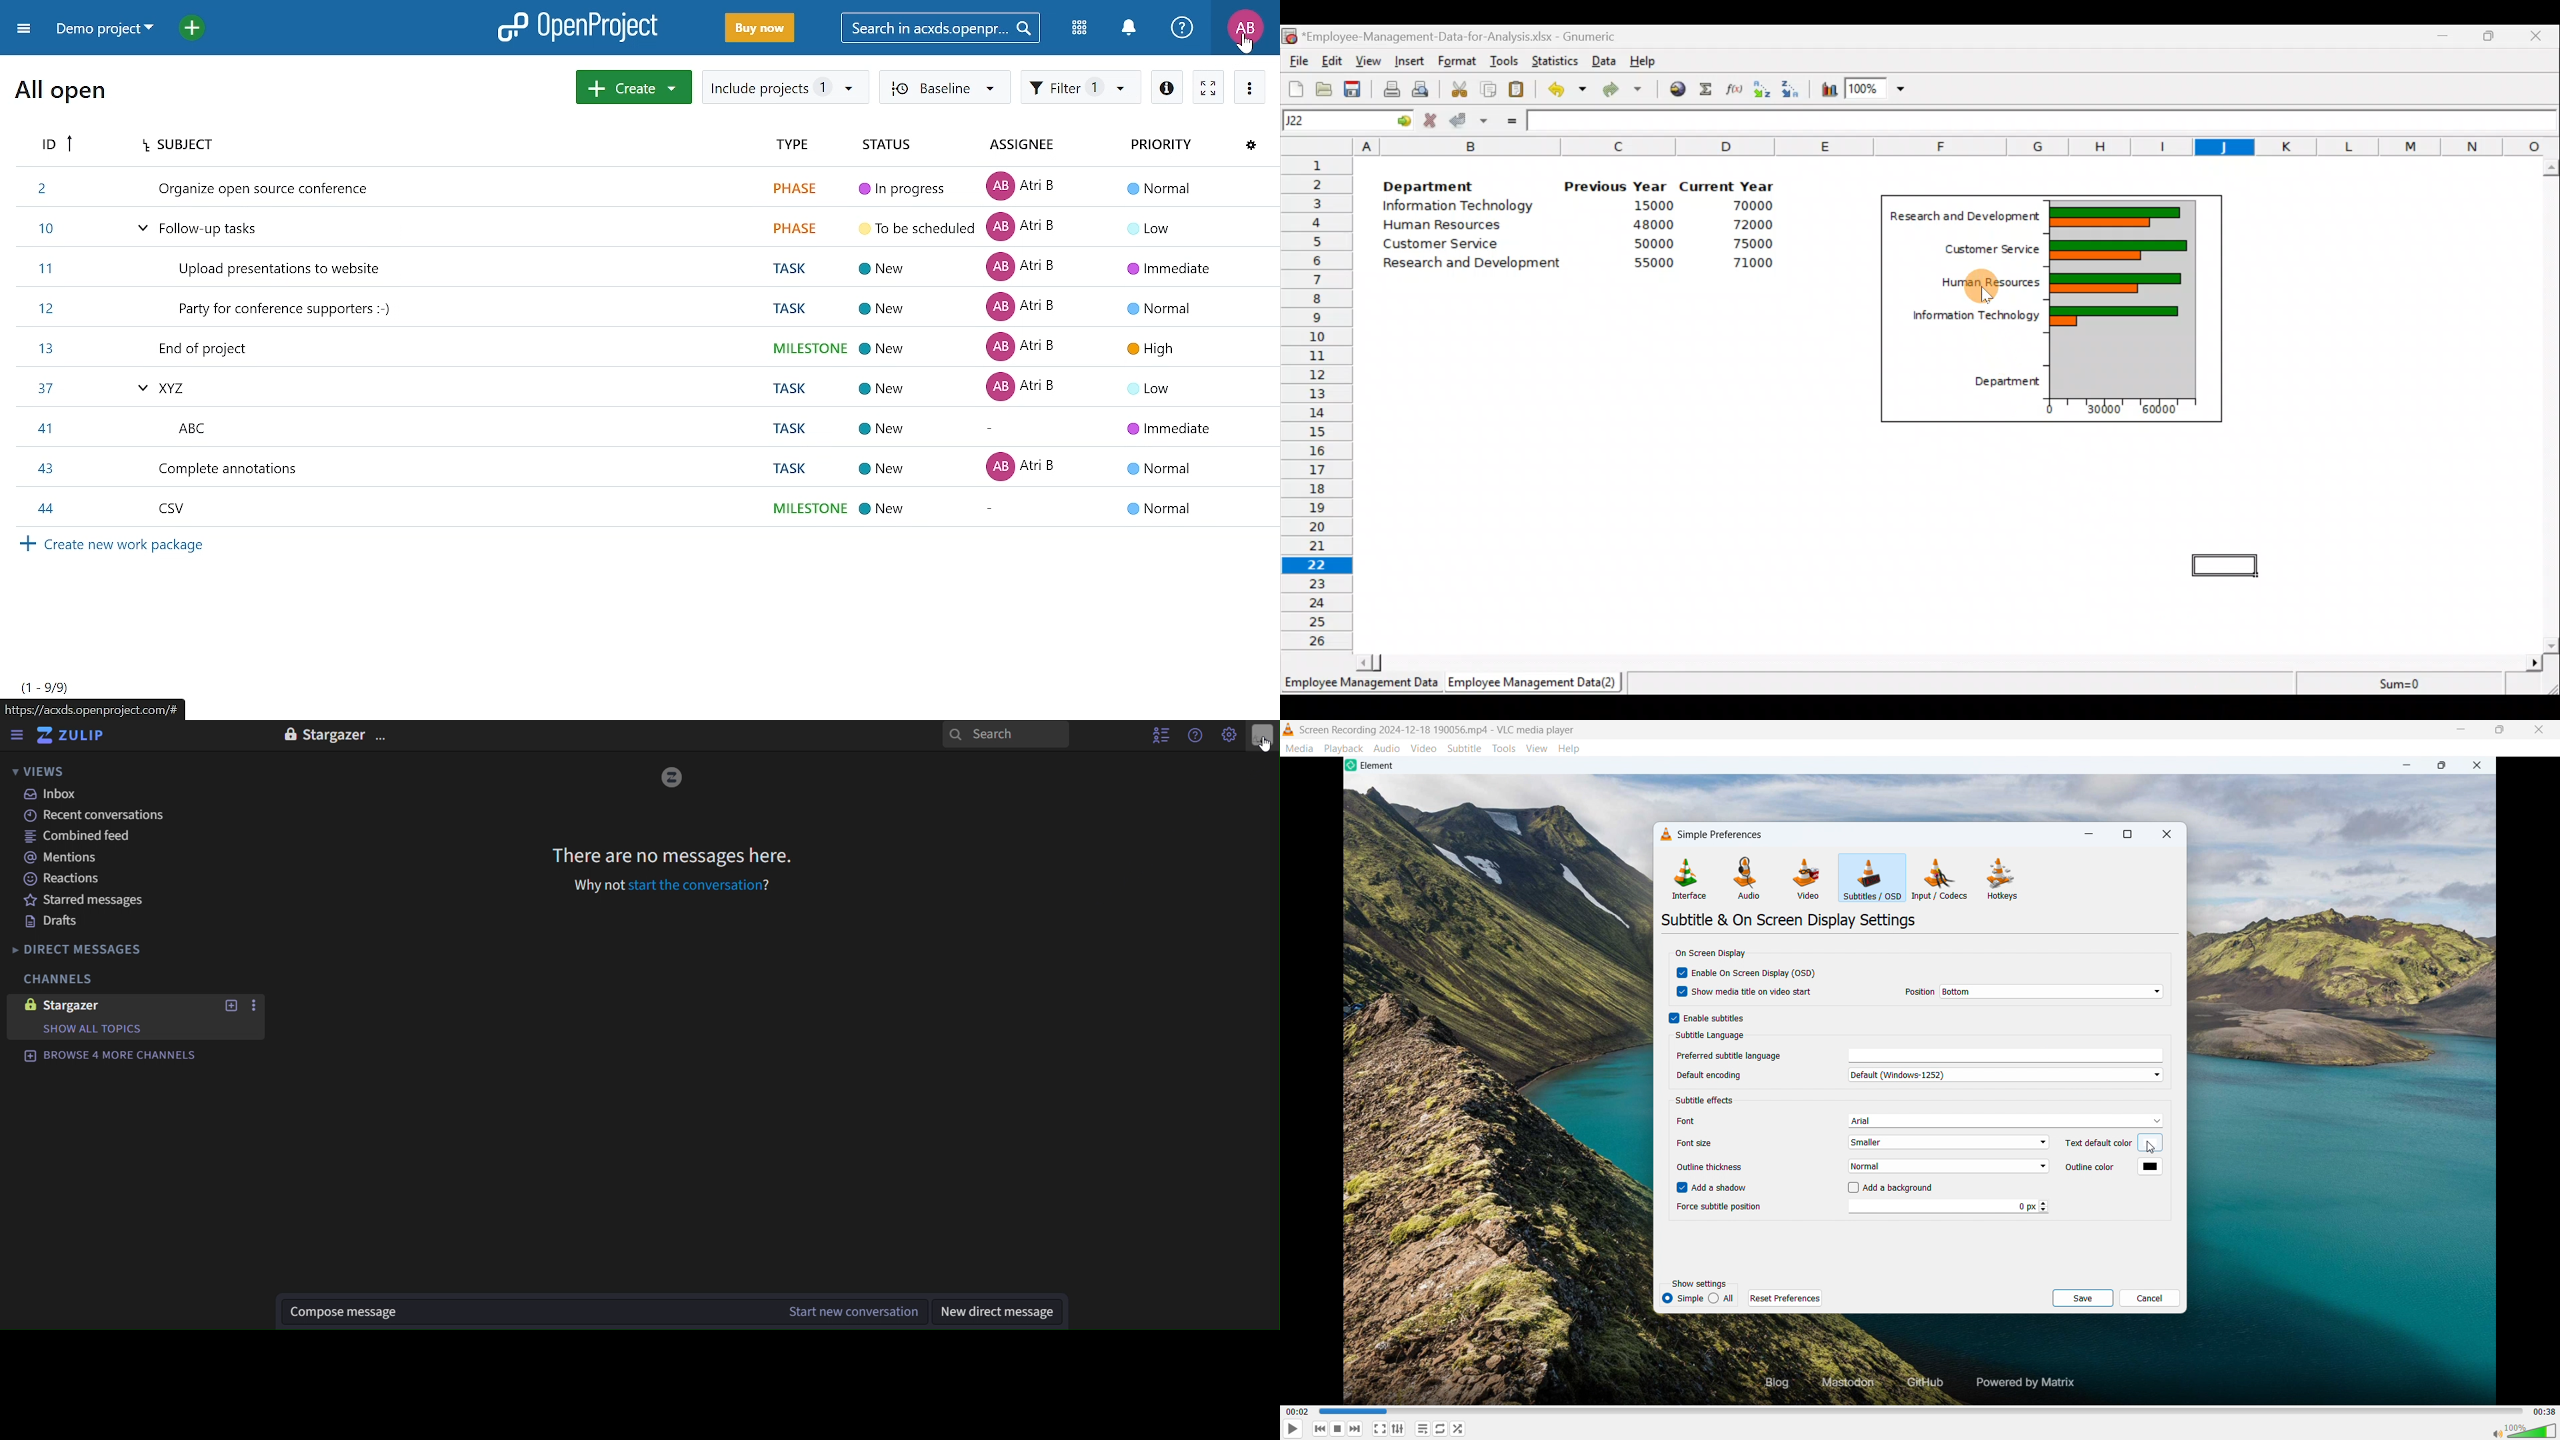  What do you see at coordinates (1899, 1187) in the screenshot?
I see `Add a background ` at bounding box center [1899, 1187].